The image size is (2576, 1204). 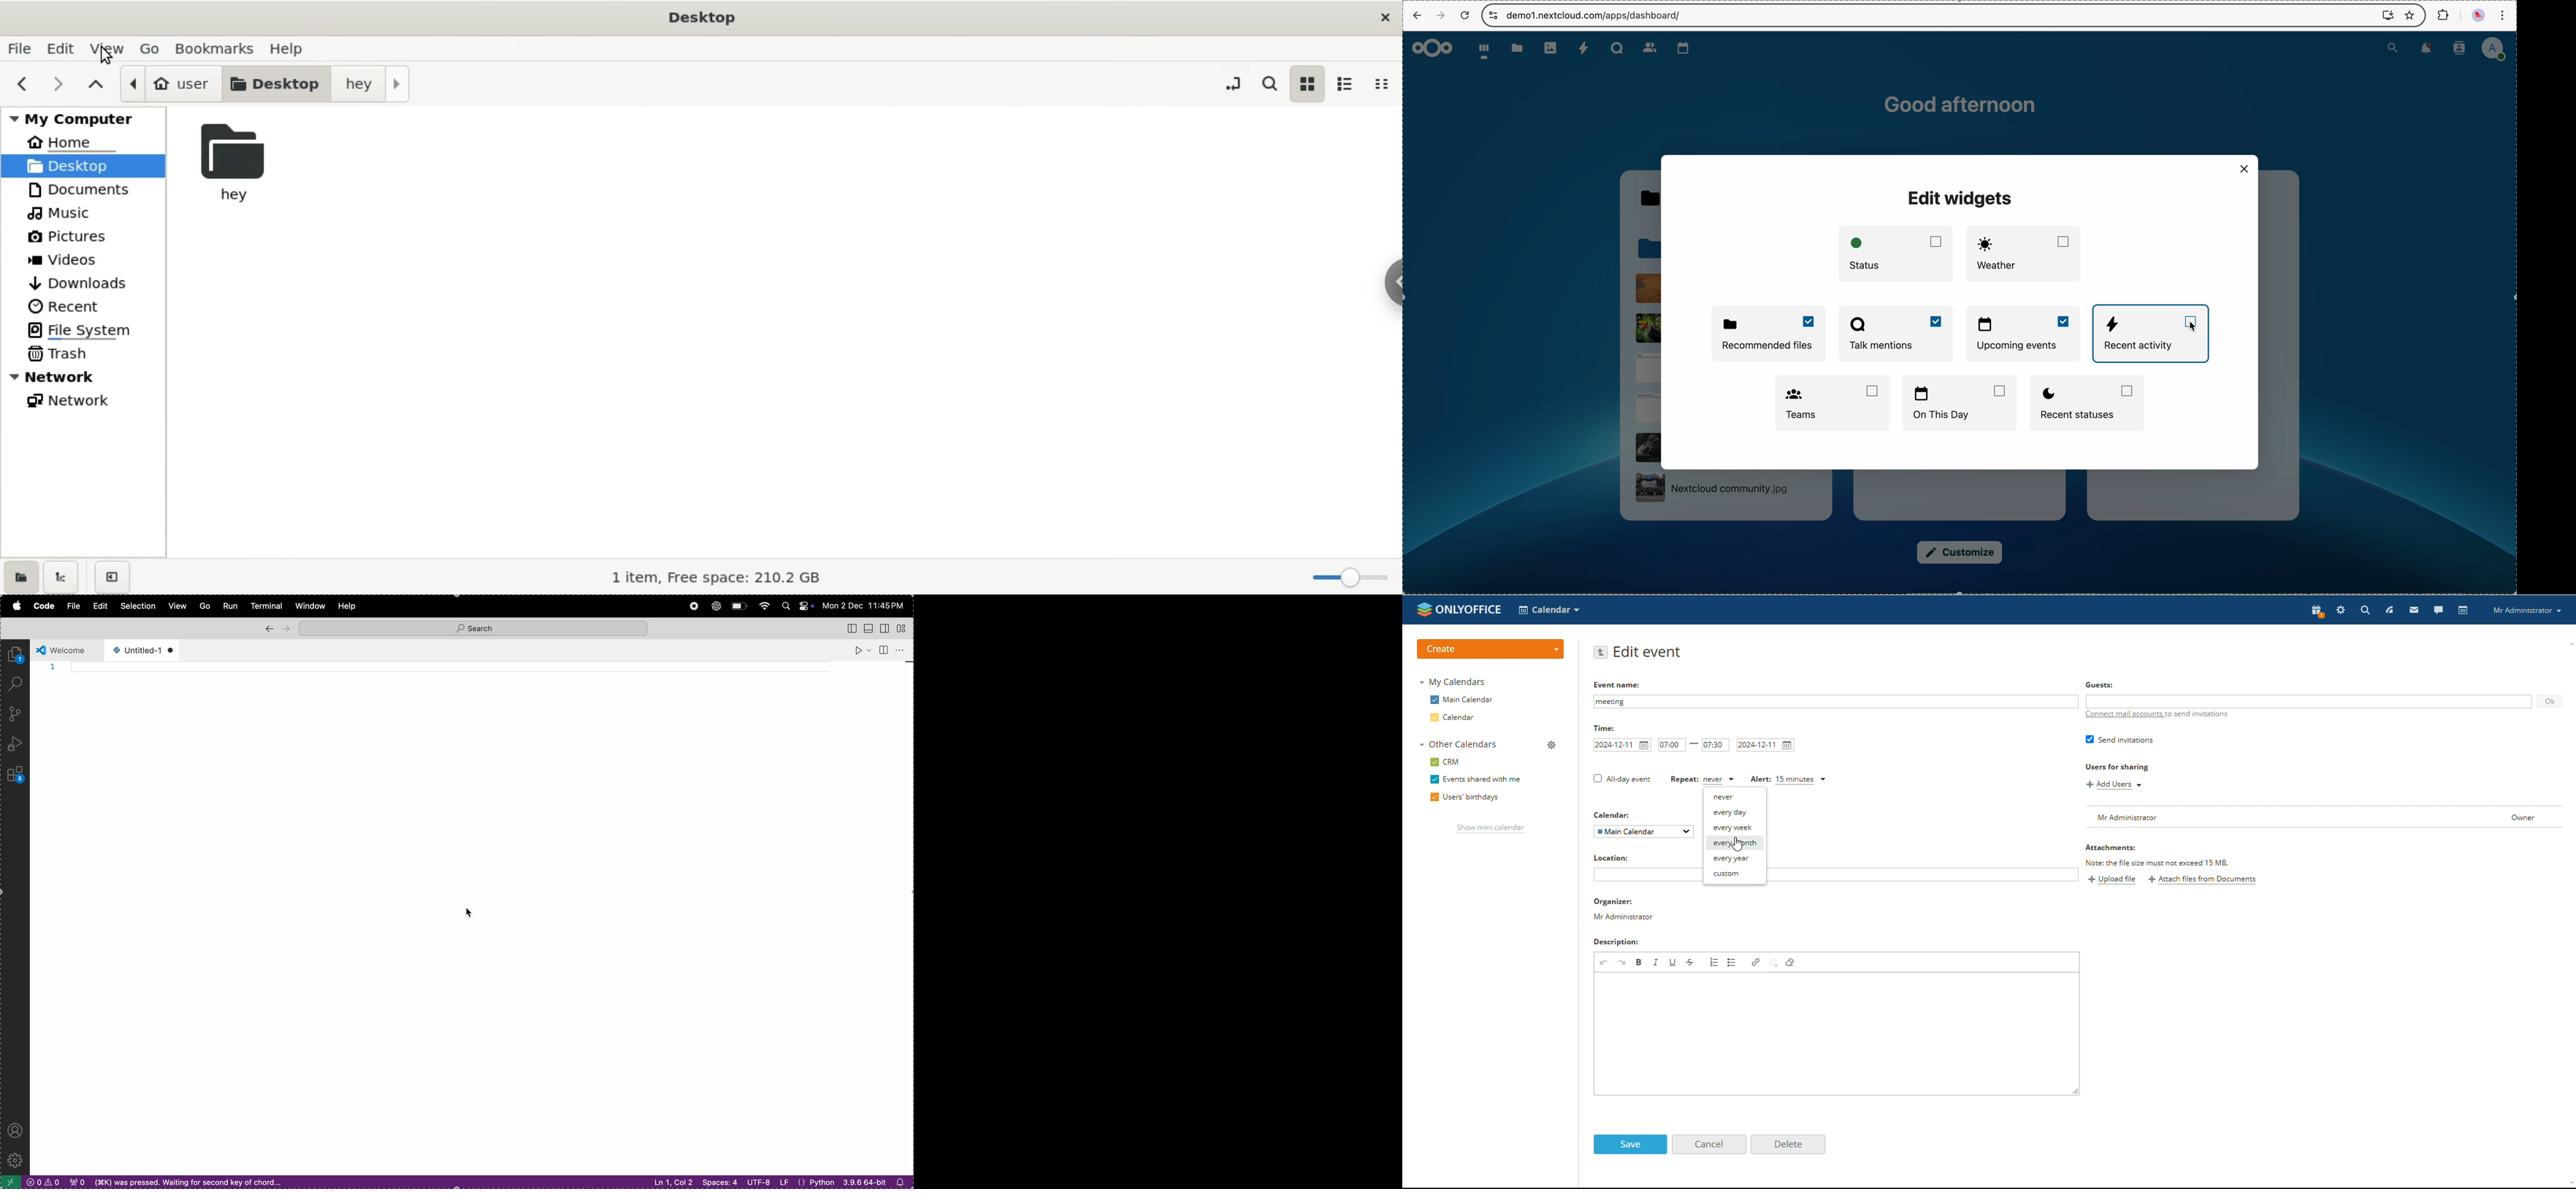 I want to click on NExtcloud community, so click(x=1714, y=488).